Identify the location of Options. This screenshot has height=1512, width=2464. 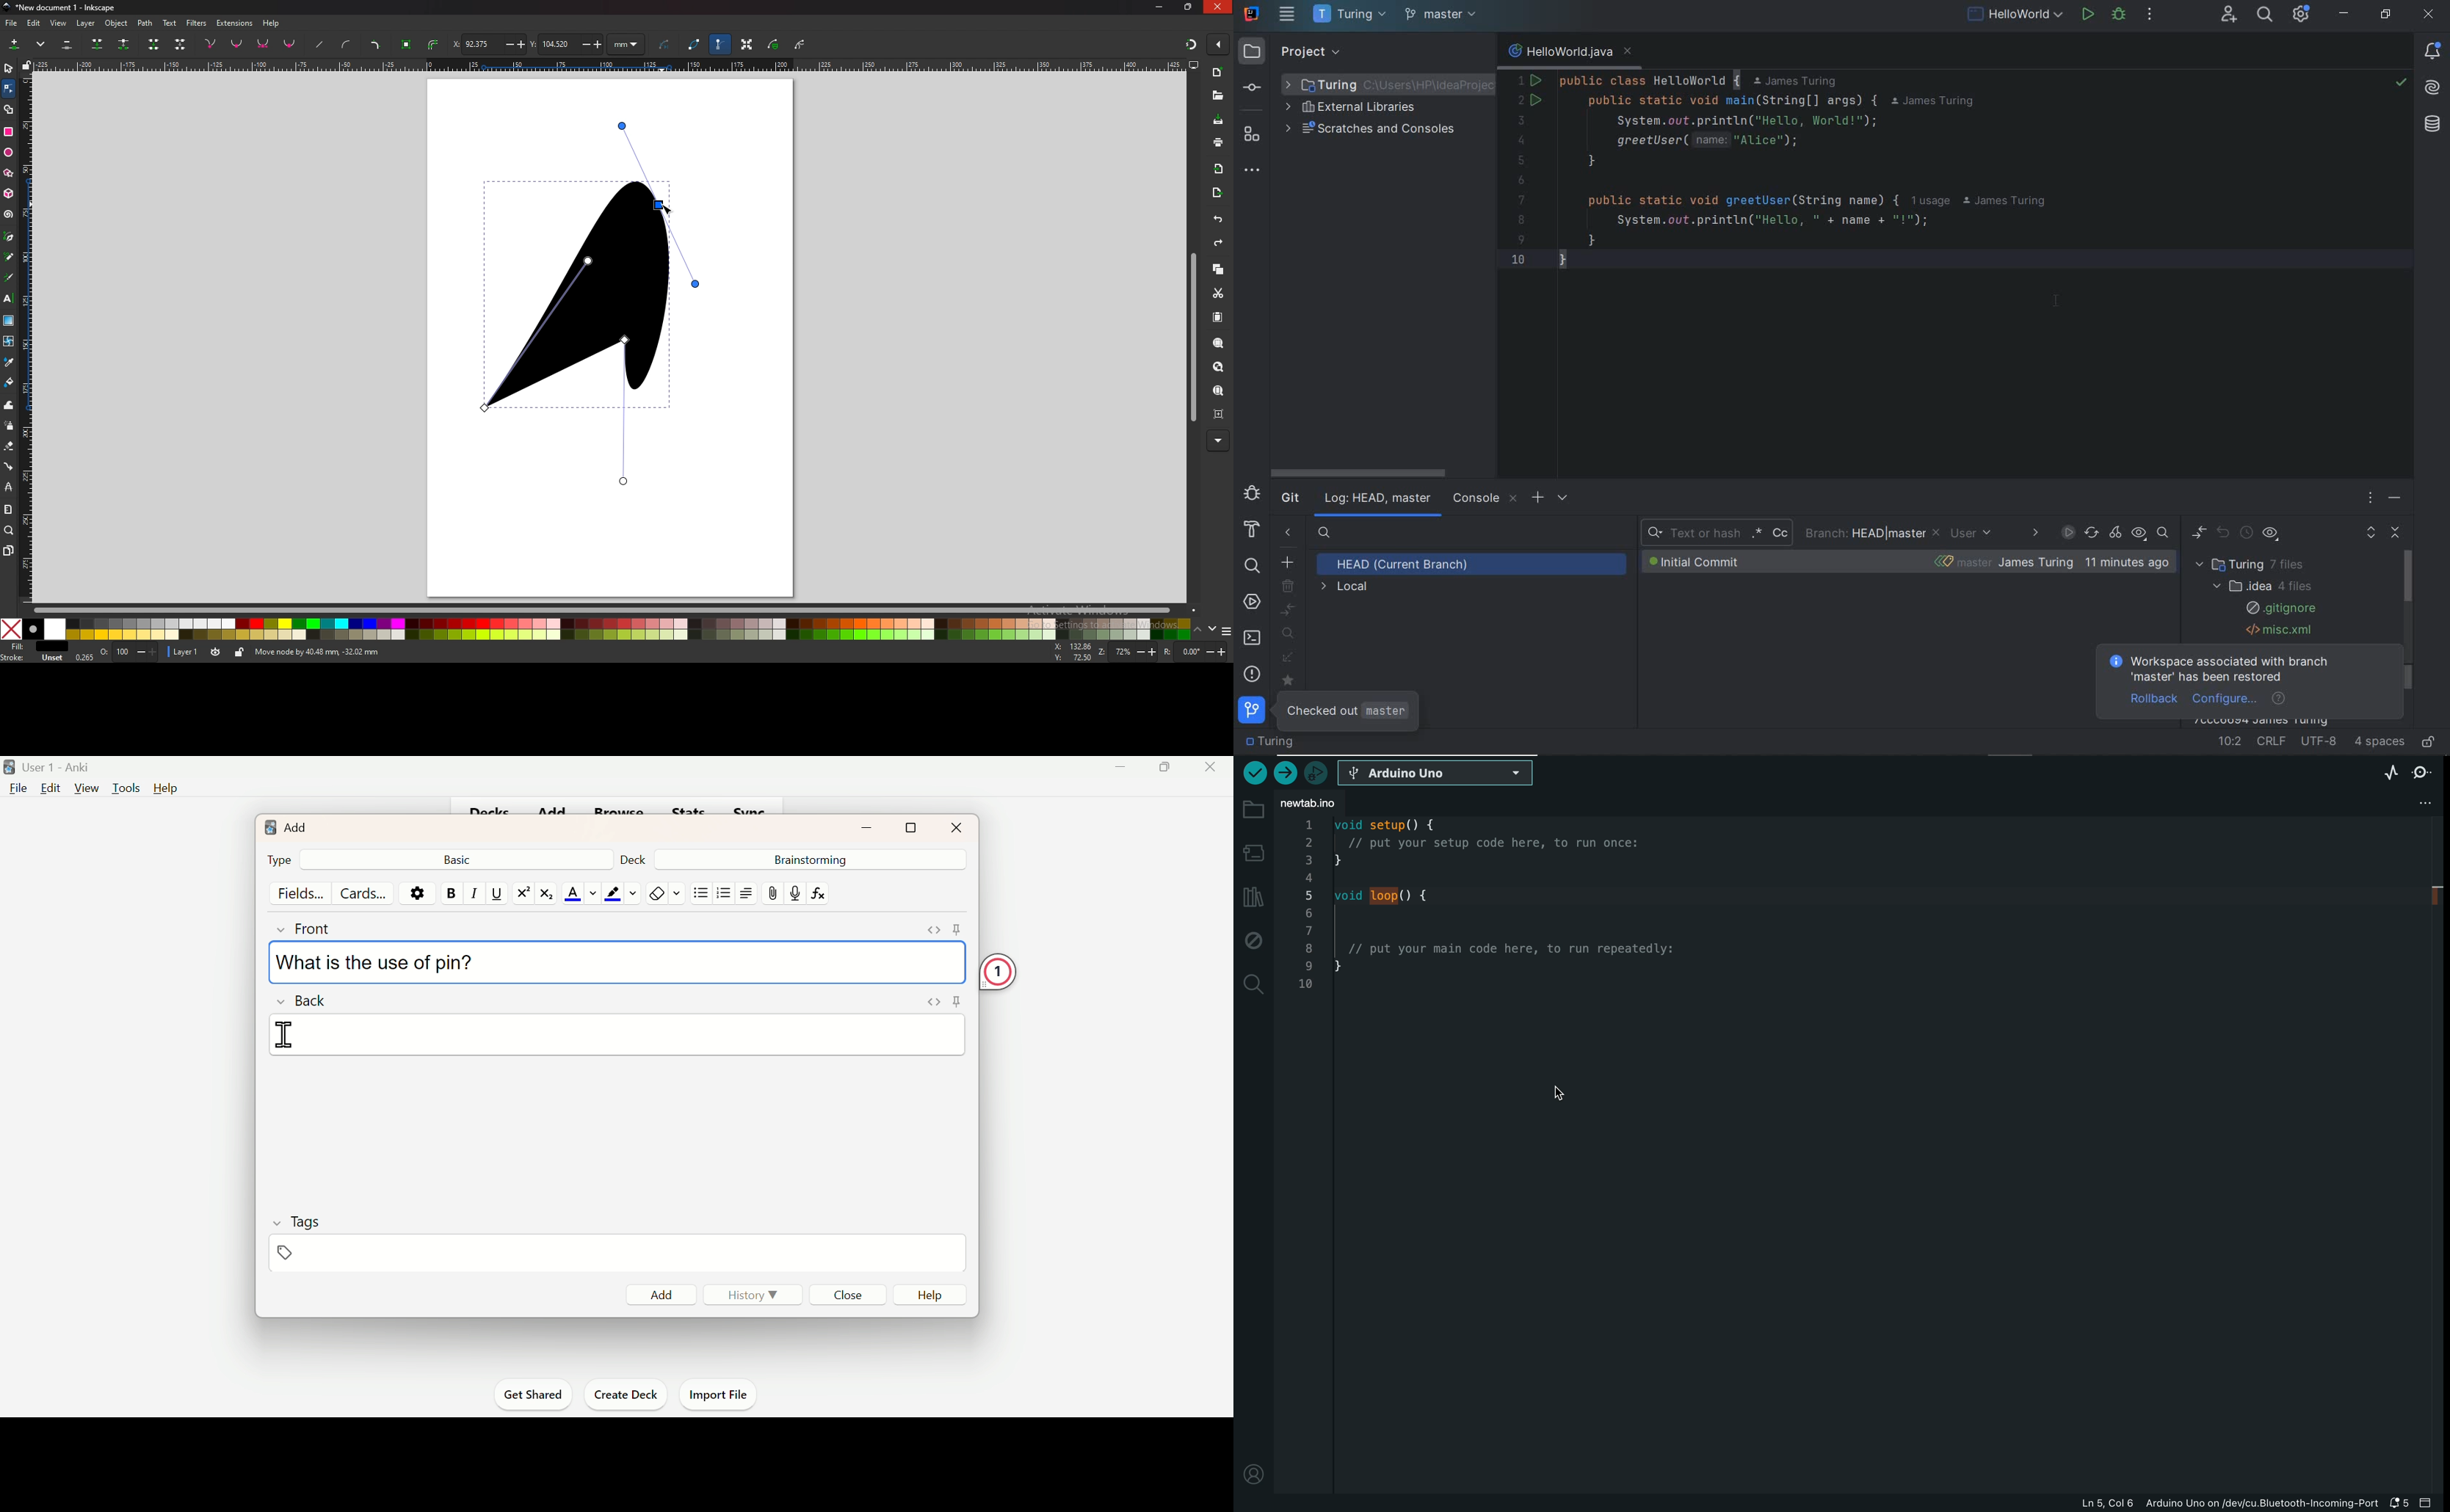
(417, 892).